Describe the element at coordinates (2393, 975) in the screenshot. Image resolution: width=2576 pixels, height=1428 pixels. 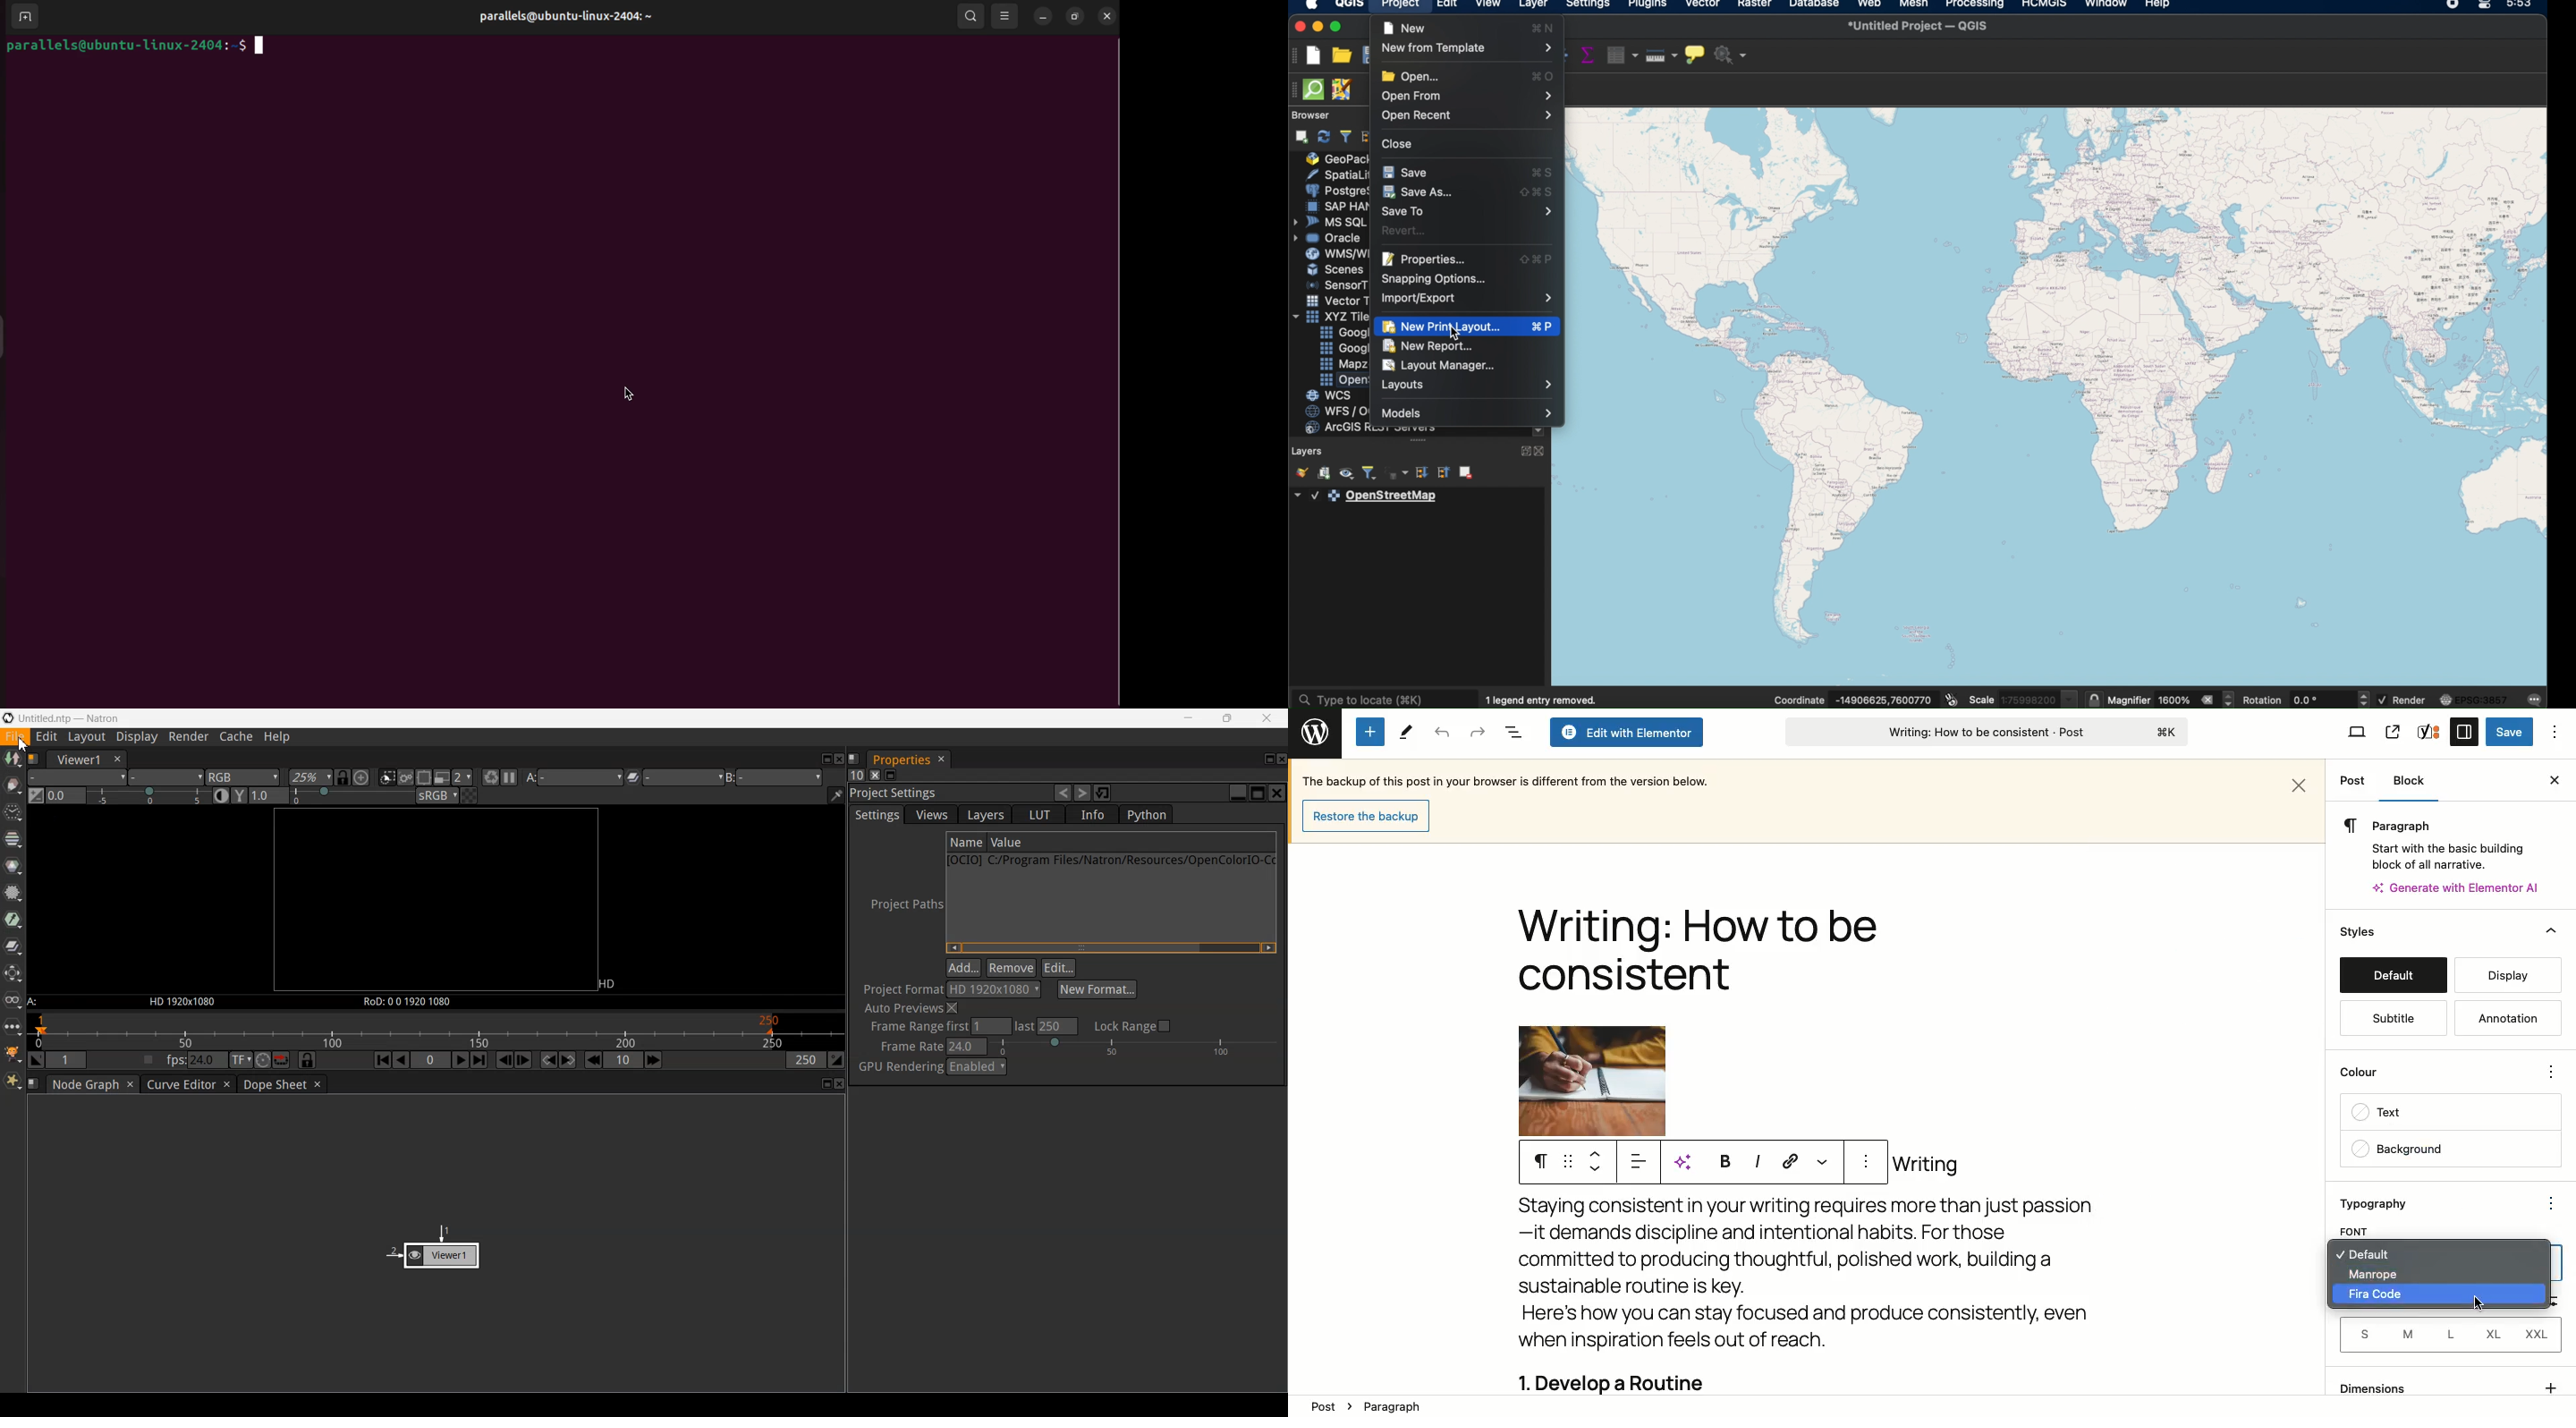
I see `Default` at that location.